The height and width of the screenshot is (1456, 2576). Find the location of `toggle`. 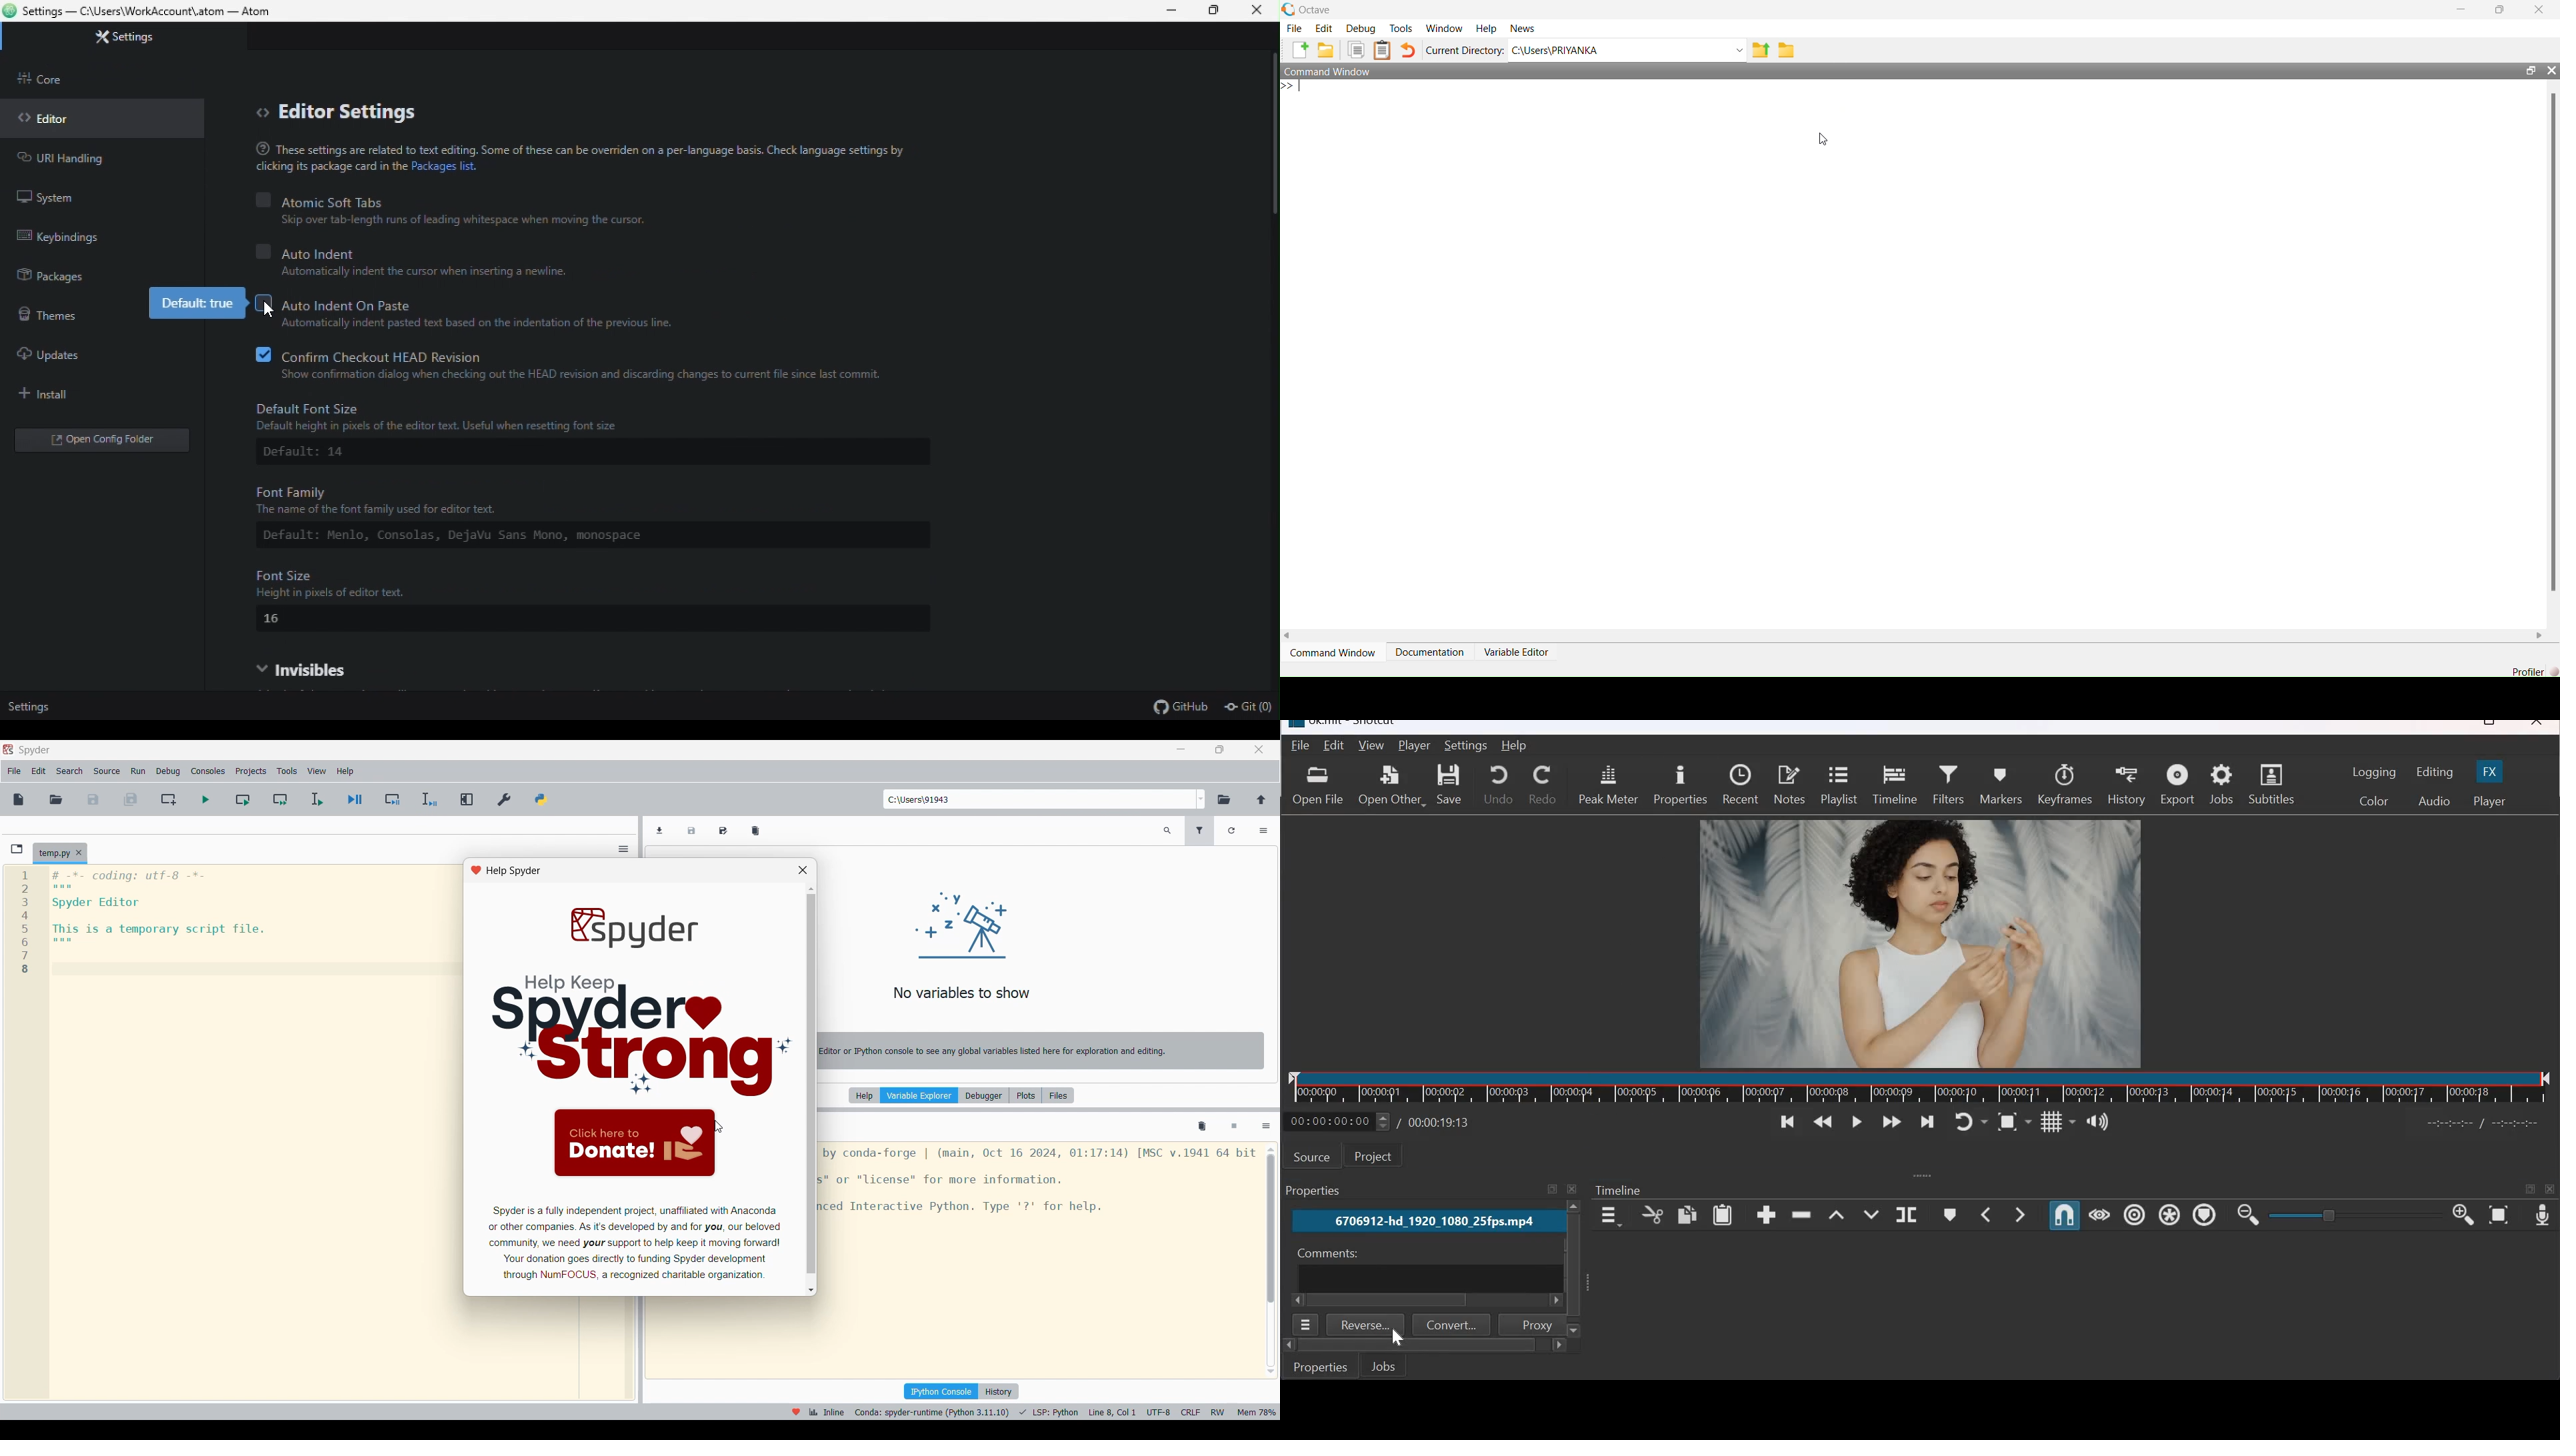

toggle is located at coordinates (2331, 1215).